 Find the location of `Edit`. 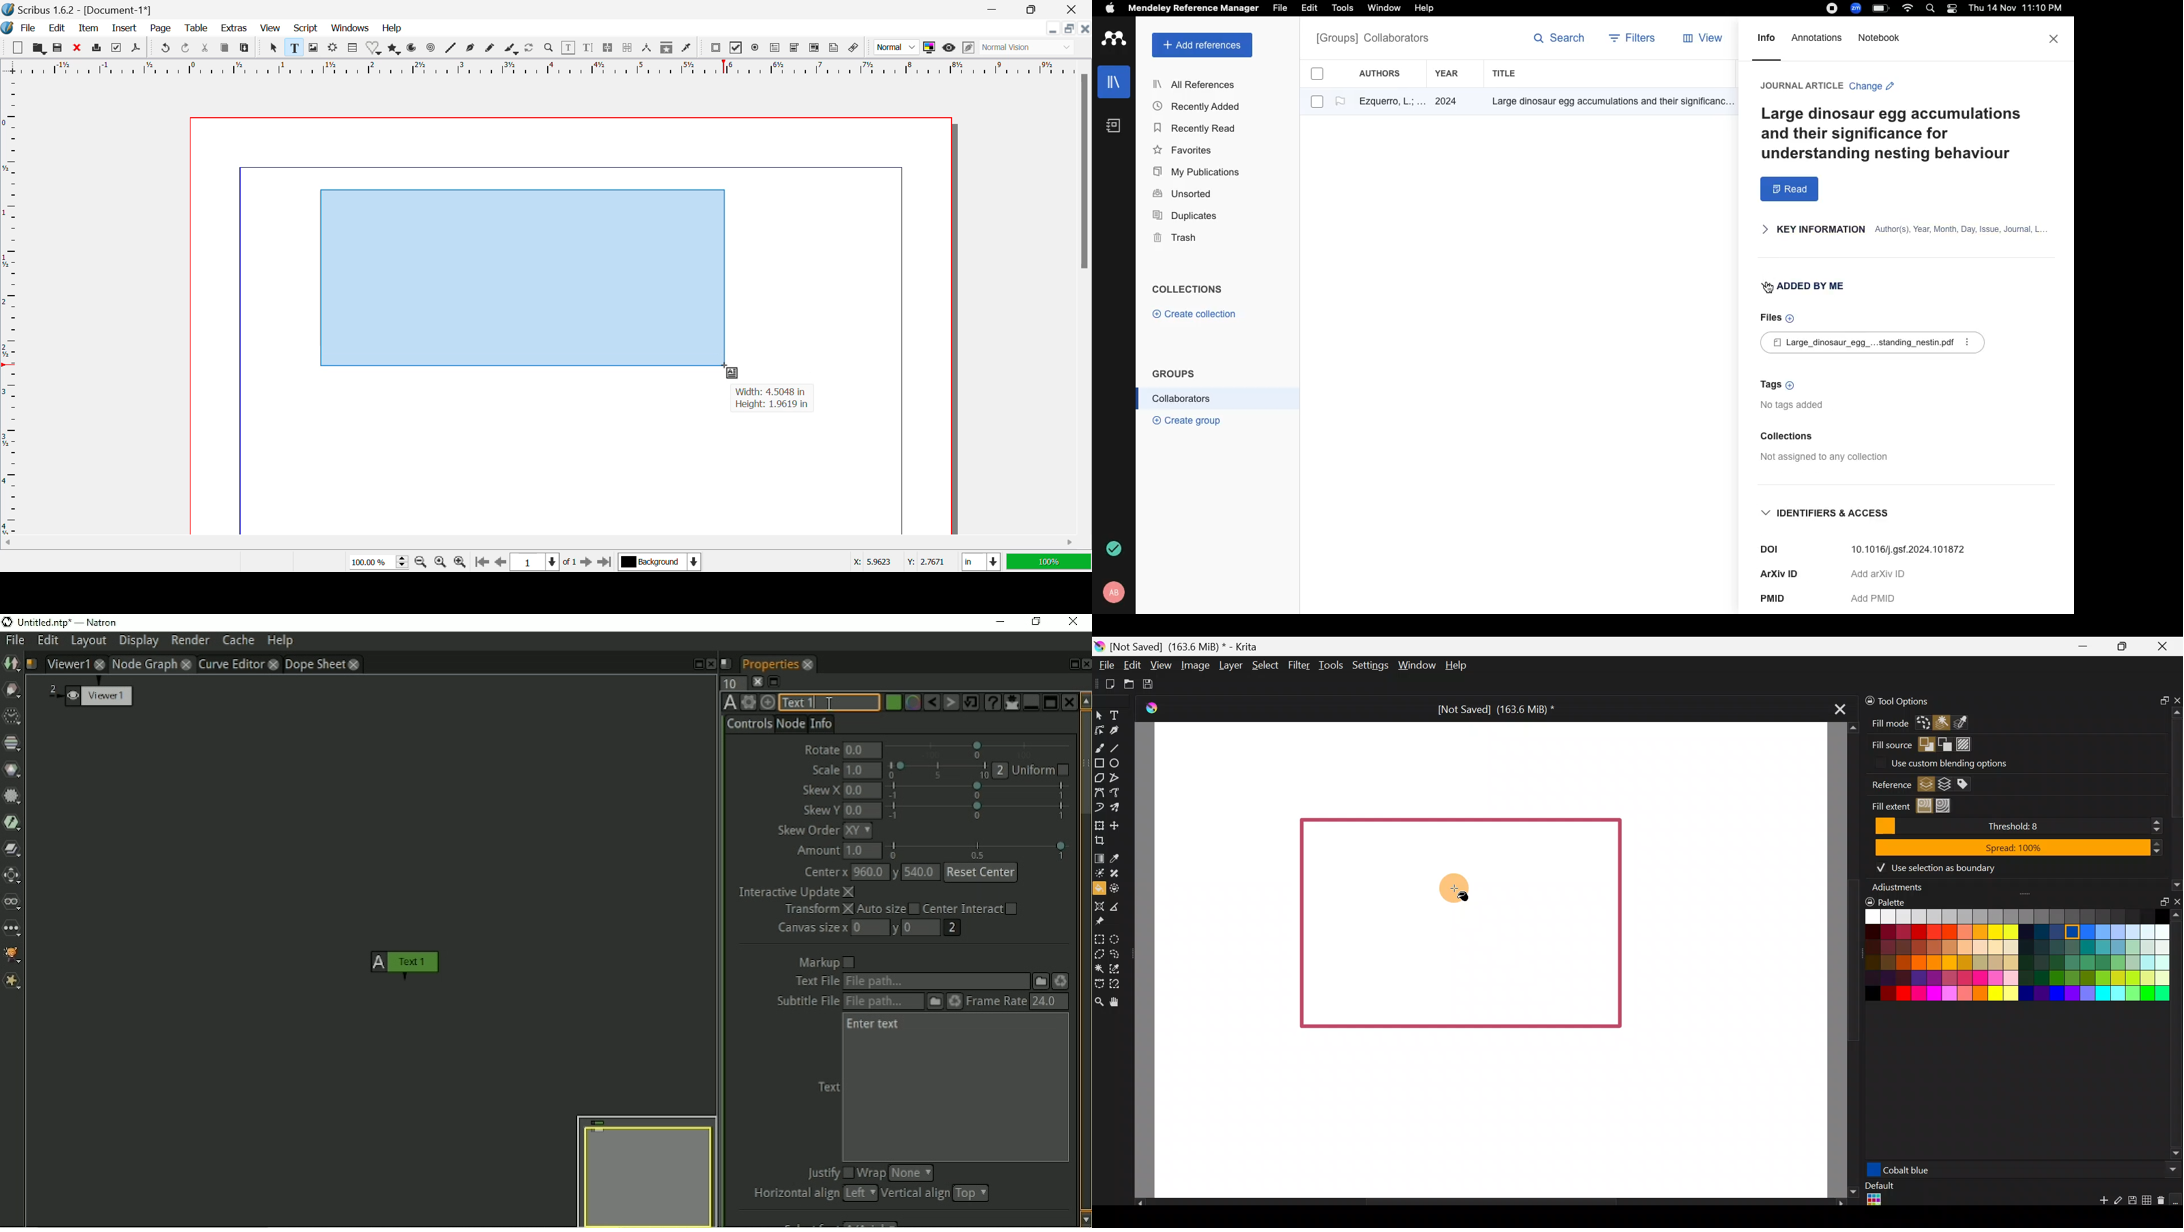

Edit is located at coordinates (1132, 666).